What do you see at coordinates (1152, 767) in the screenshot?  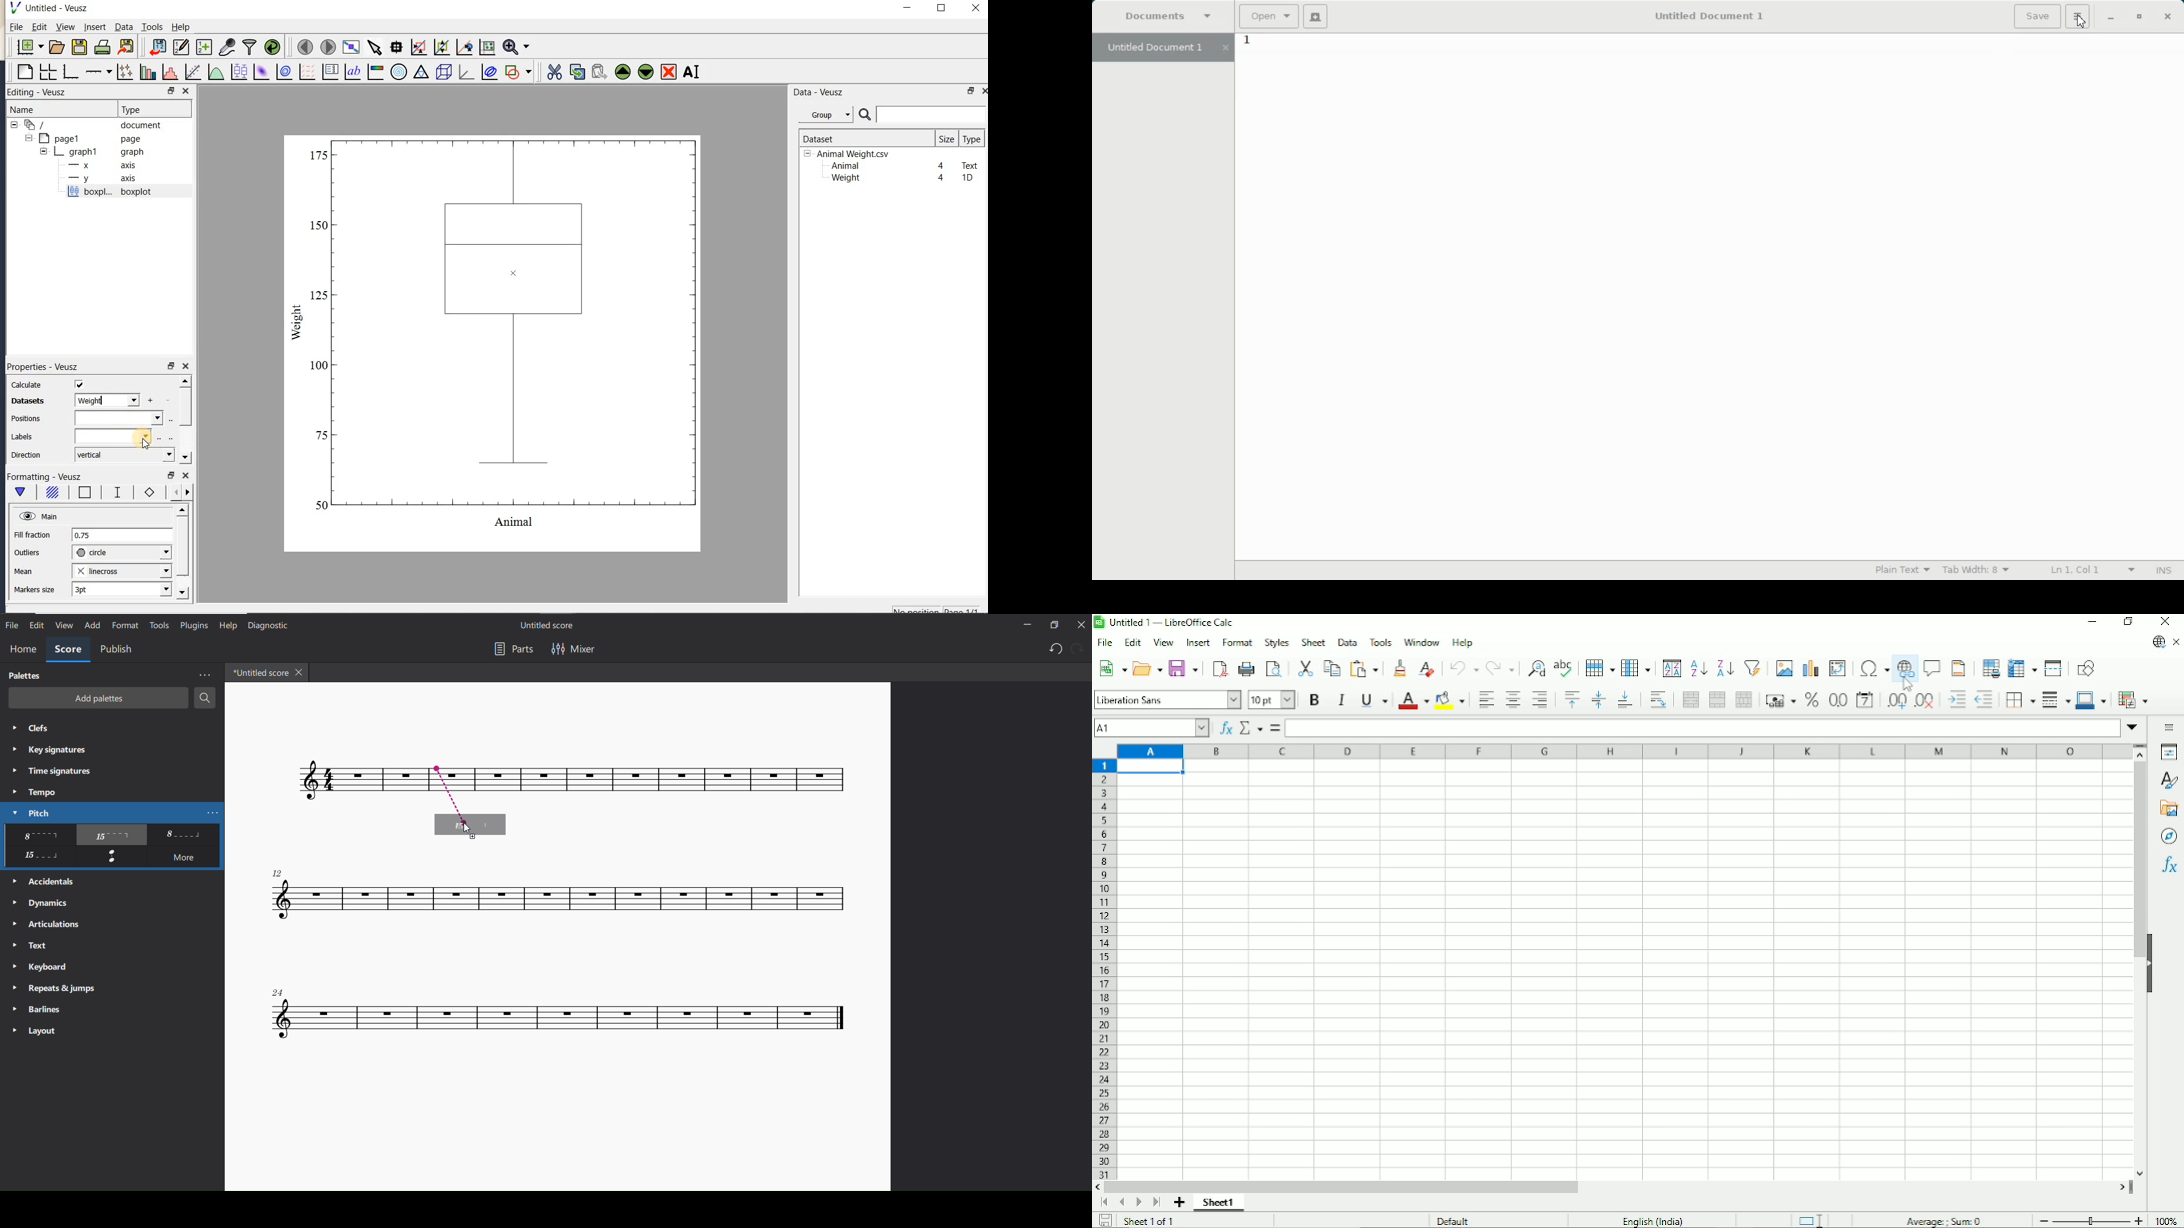 I see `Active cell` at bounding box center [1152, 767].